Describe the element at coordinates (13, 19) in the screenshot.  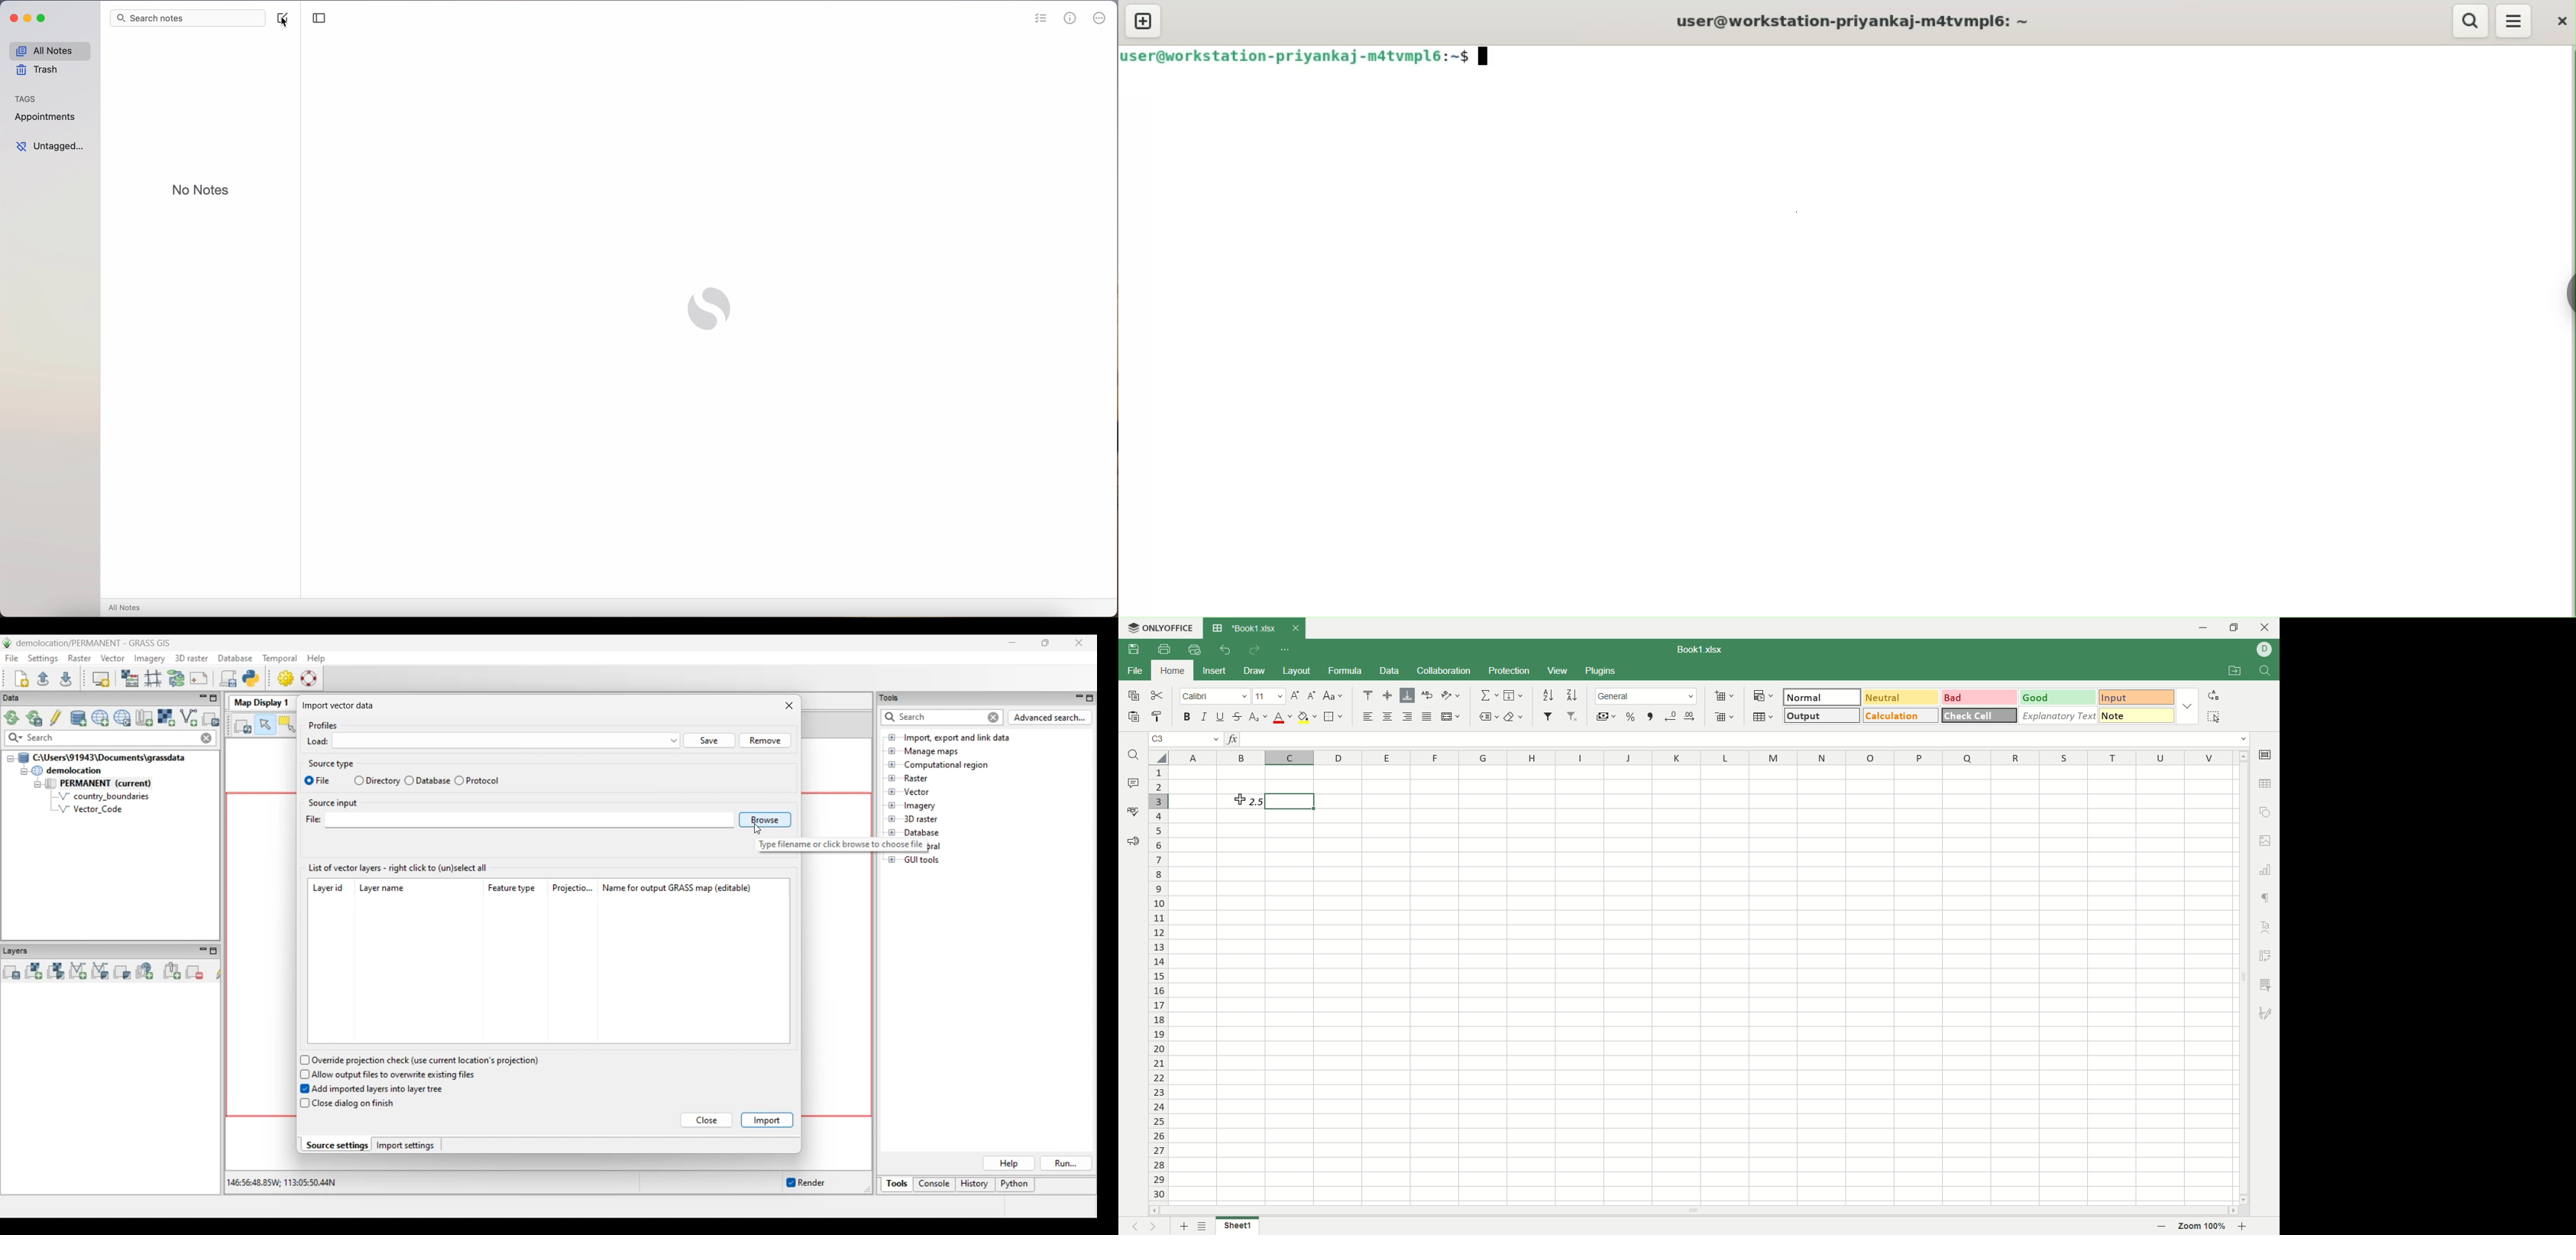
I see `close Simplenote` at that location.